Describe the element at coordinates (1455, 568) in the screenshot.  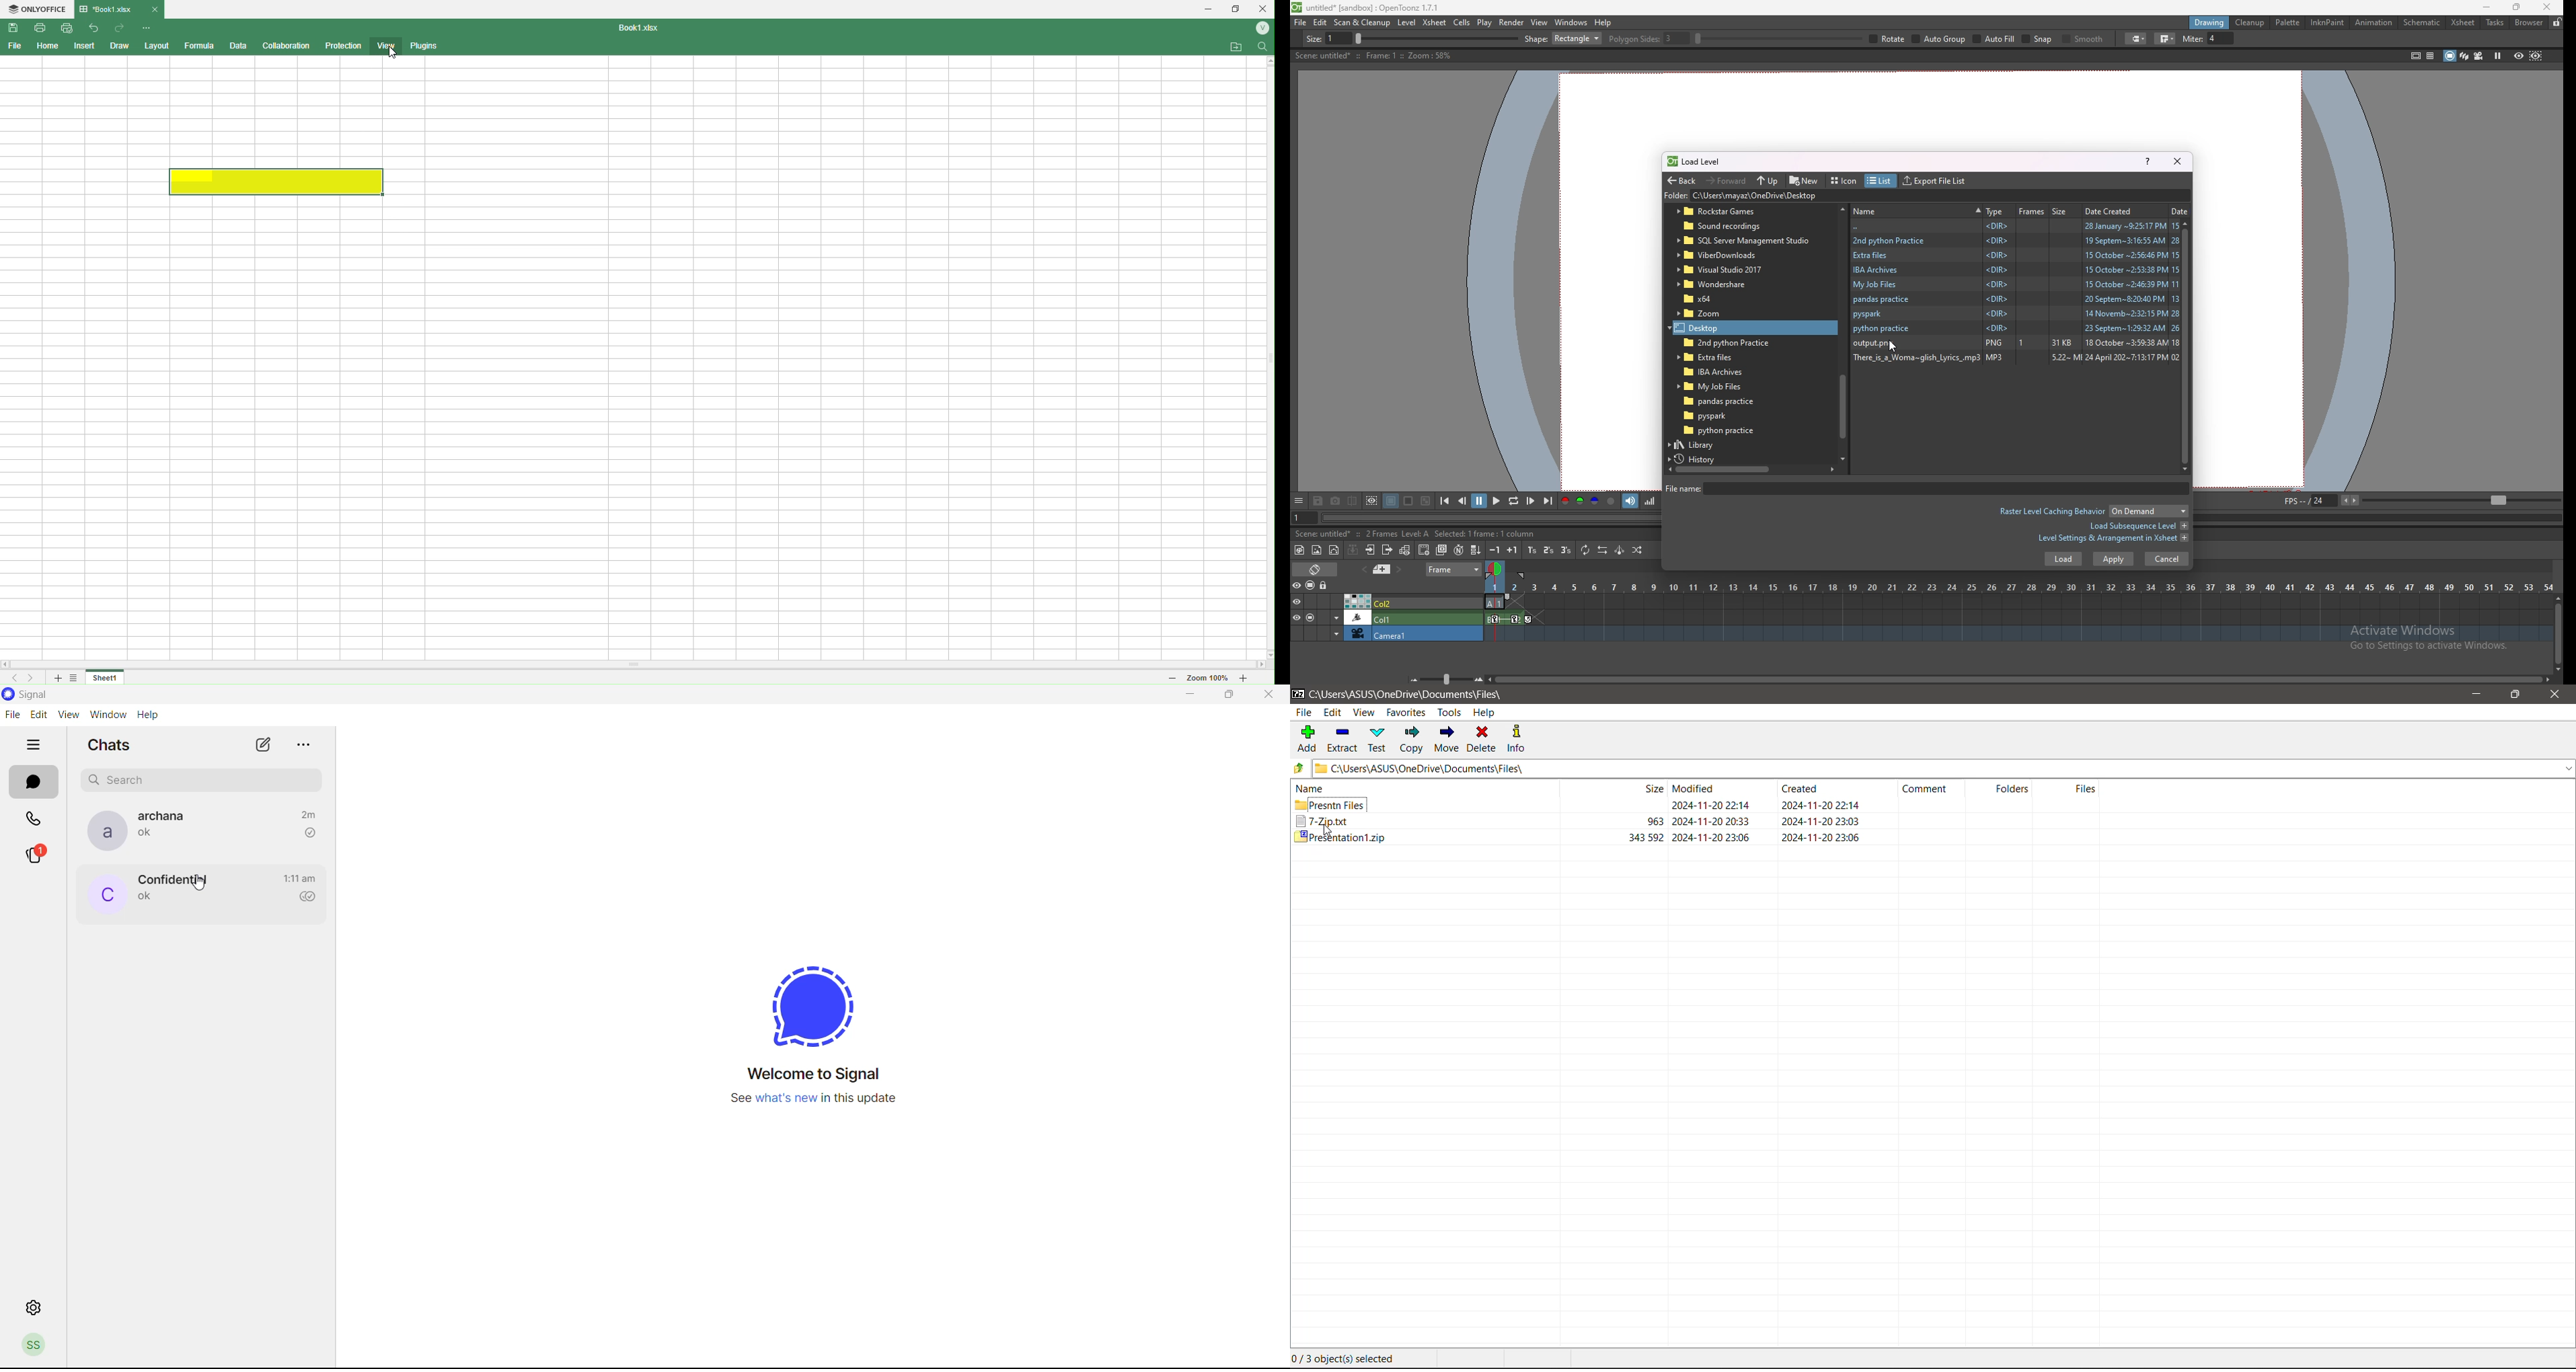
I see `frame` at that location.